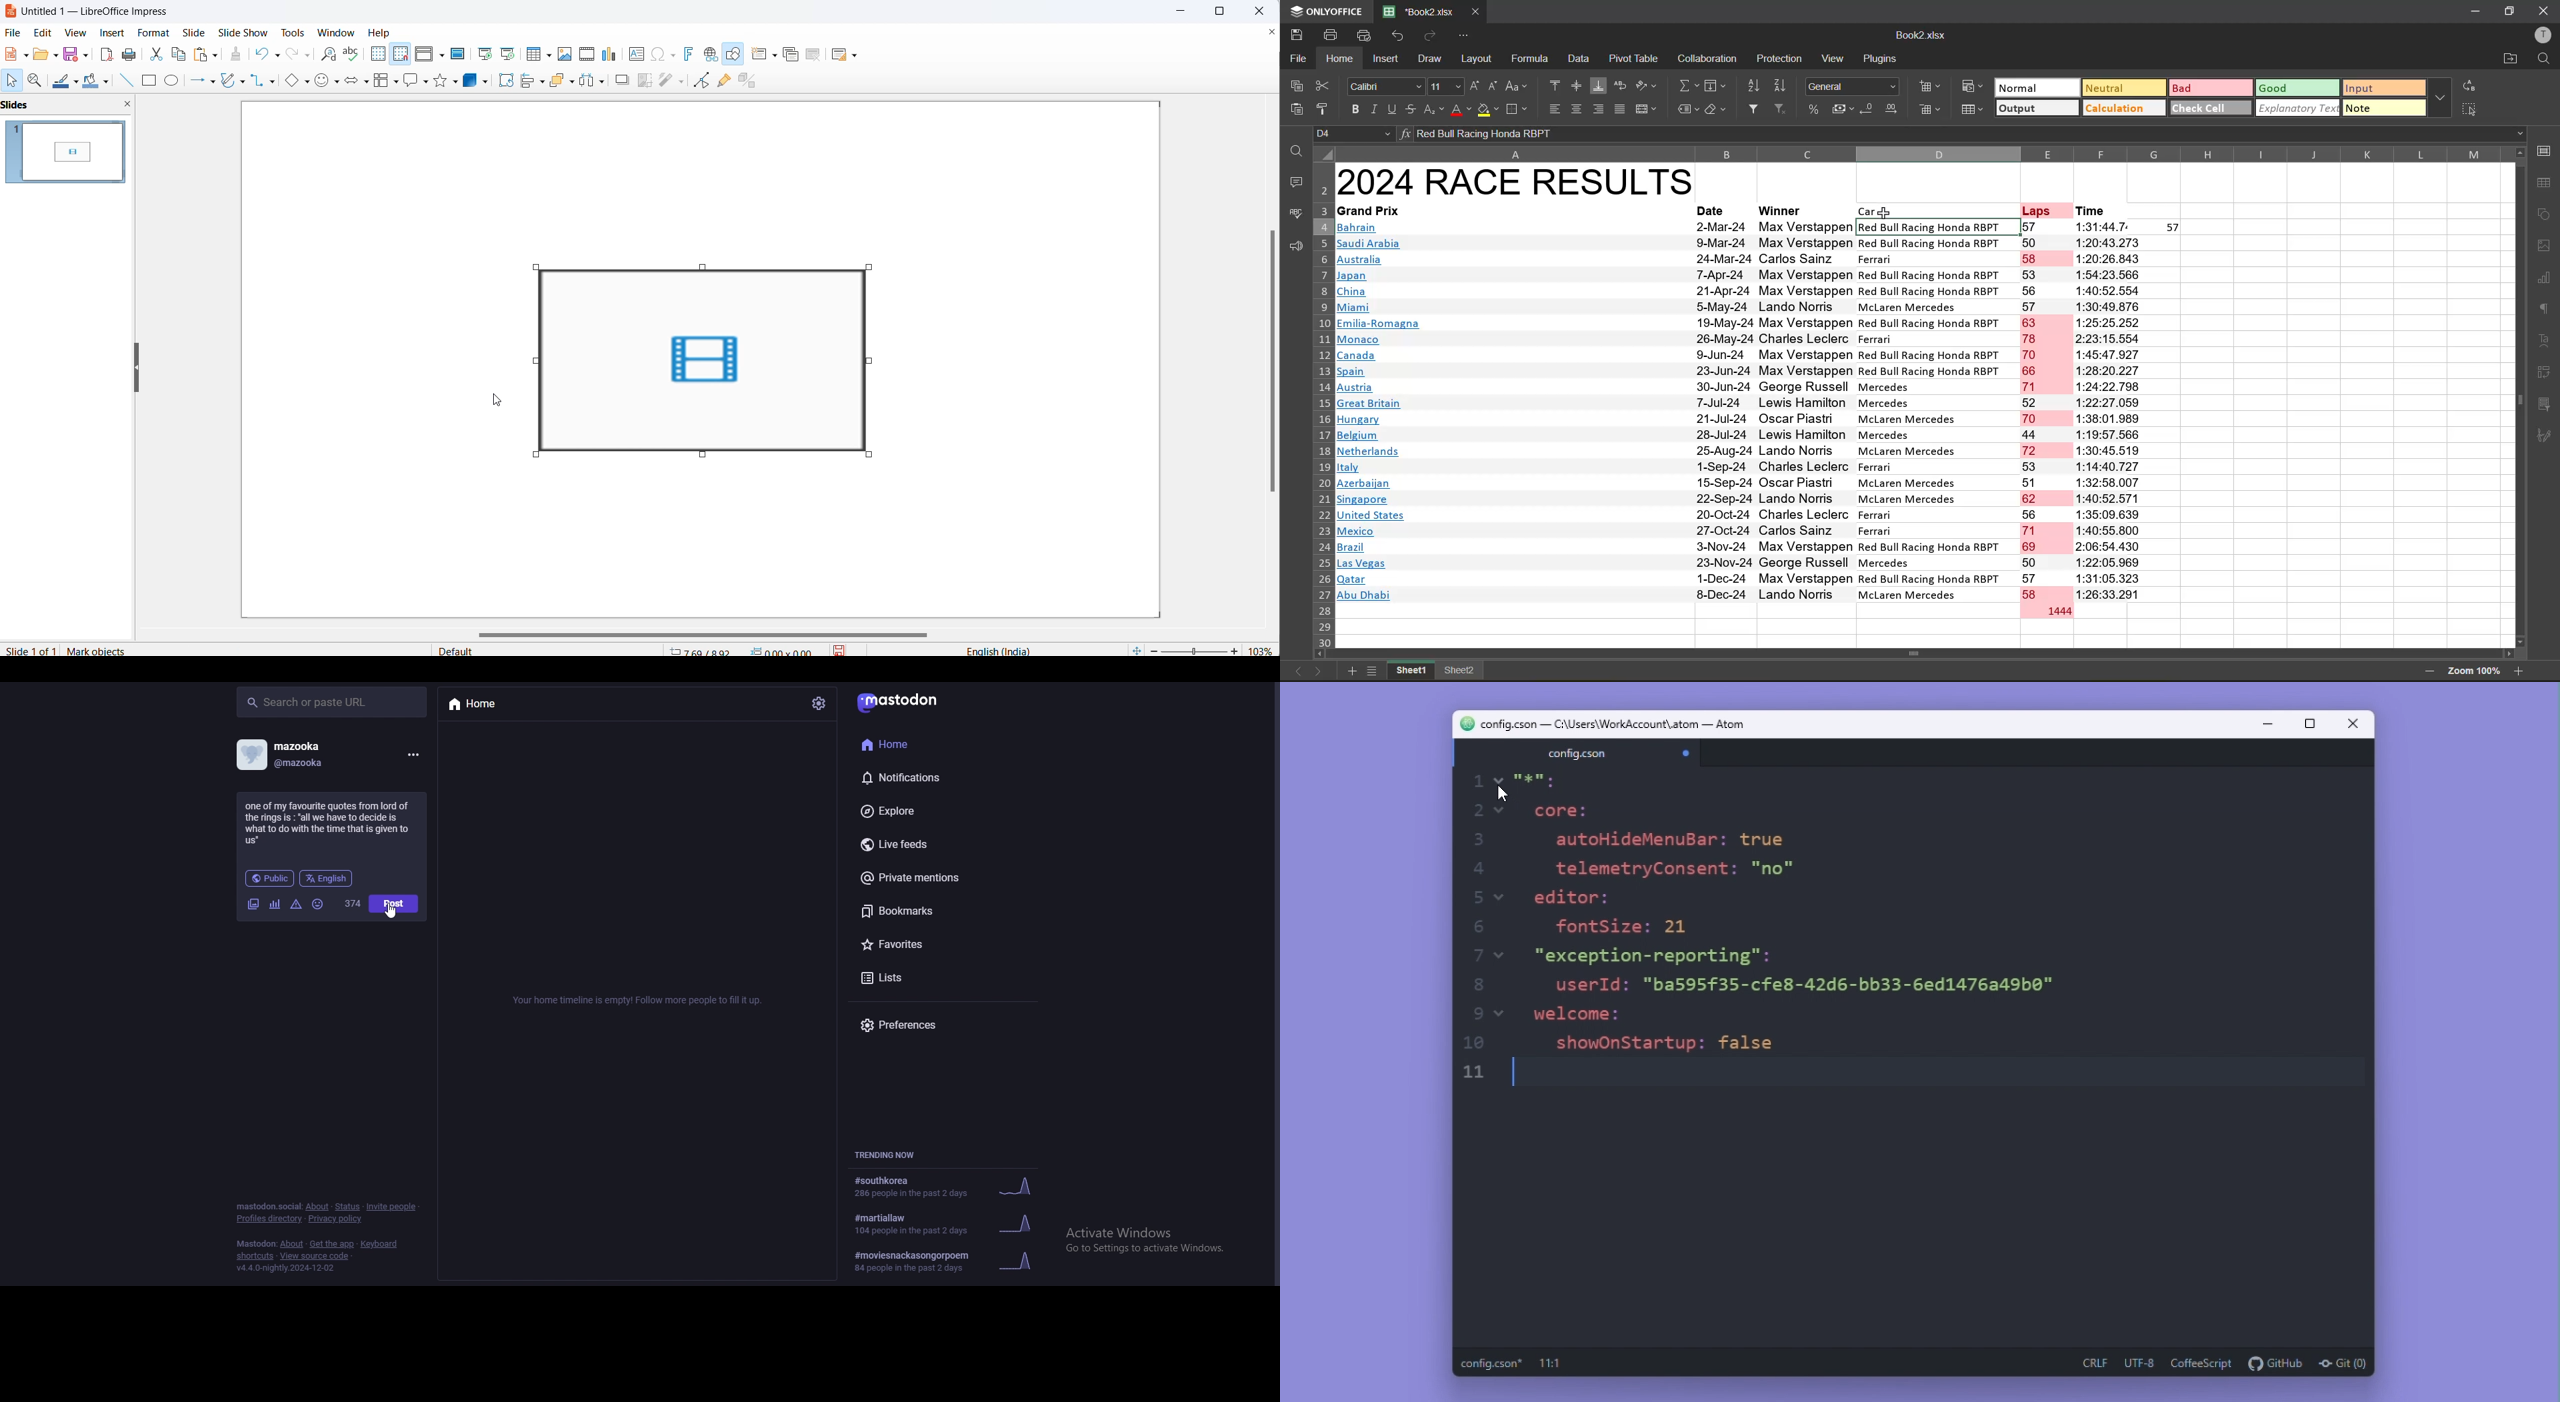  What do you see at coordinates (410, 82) in the screenshot?
I see `callout shapes` at bounding box center [410, 82].